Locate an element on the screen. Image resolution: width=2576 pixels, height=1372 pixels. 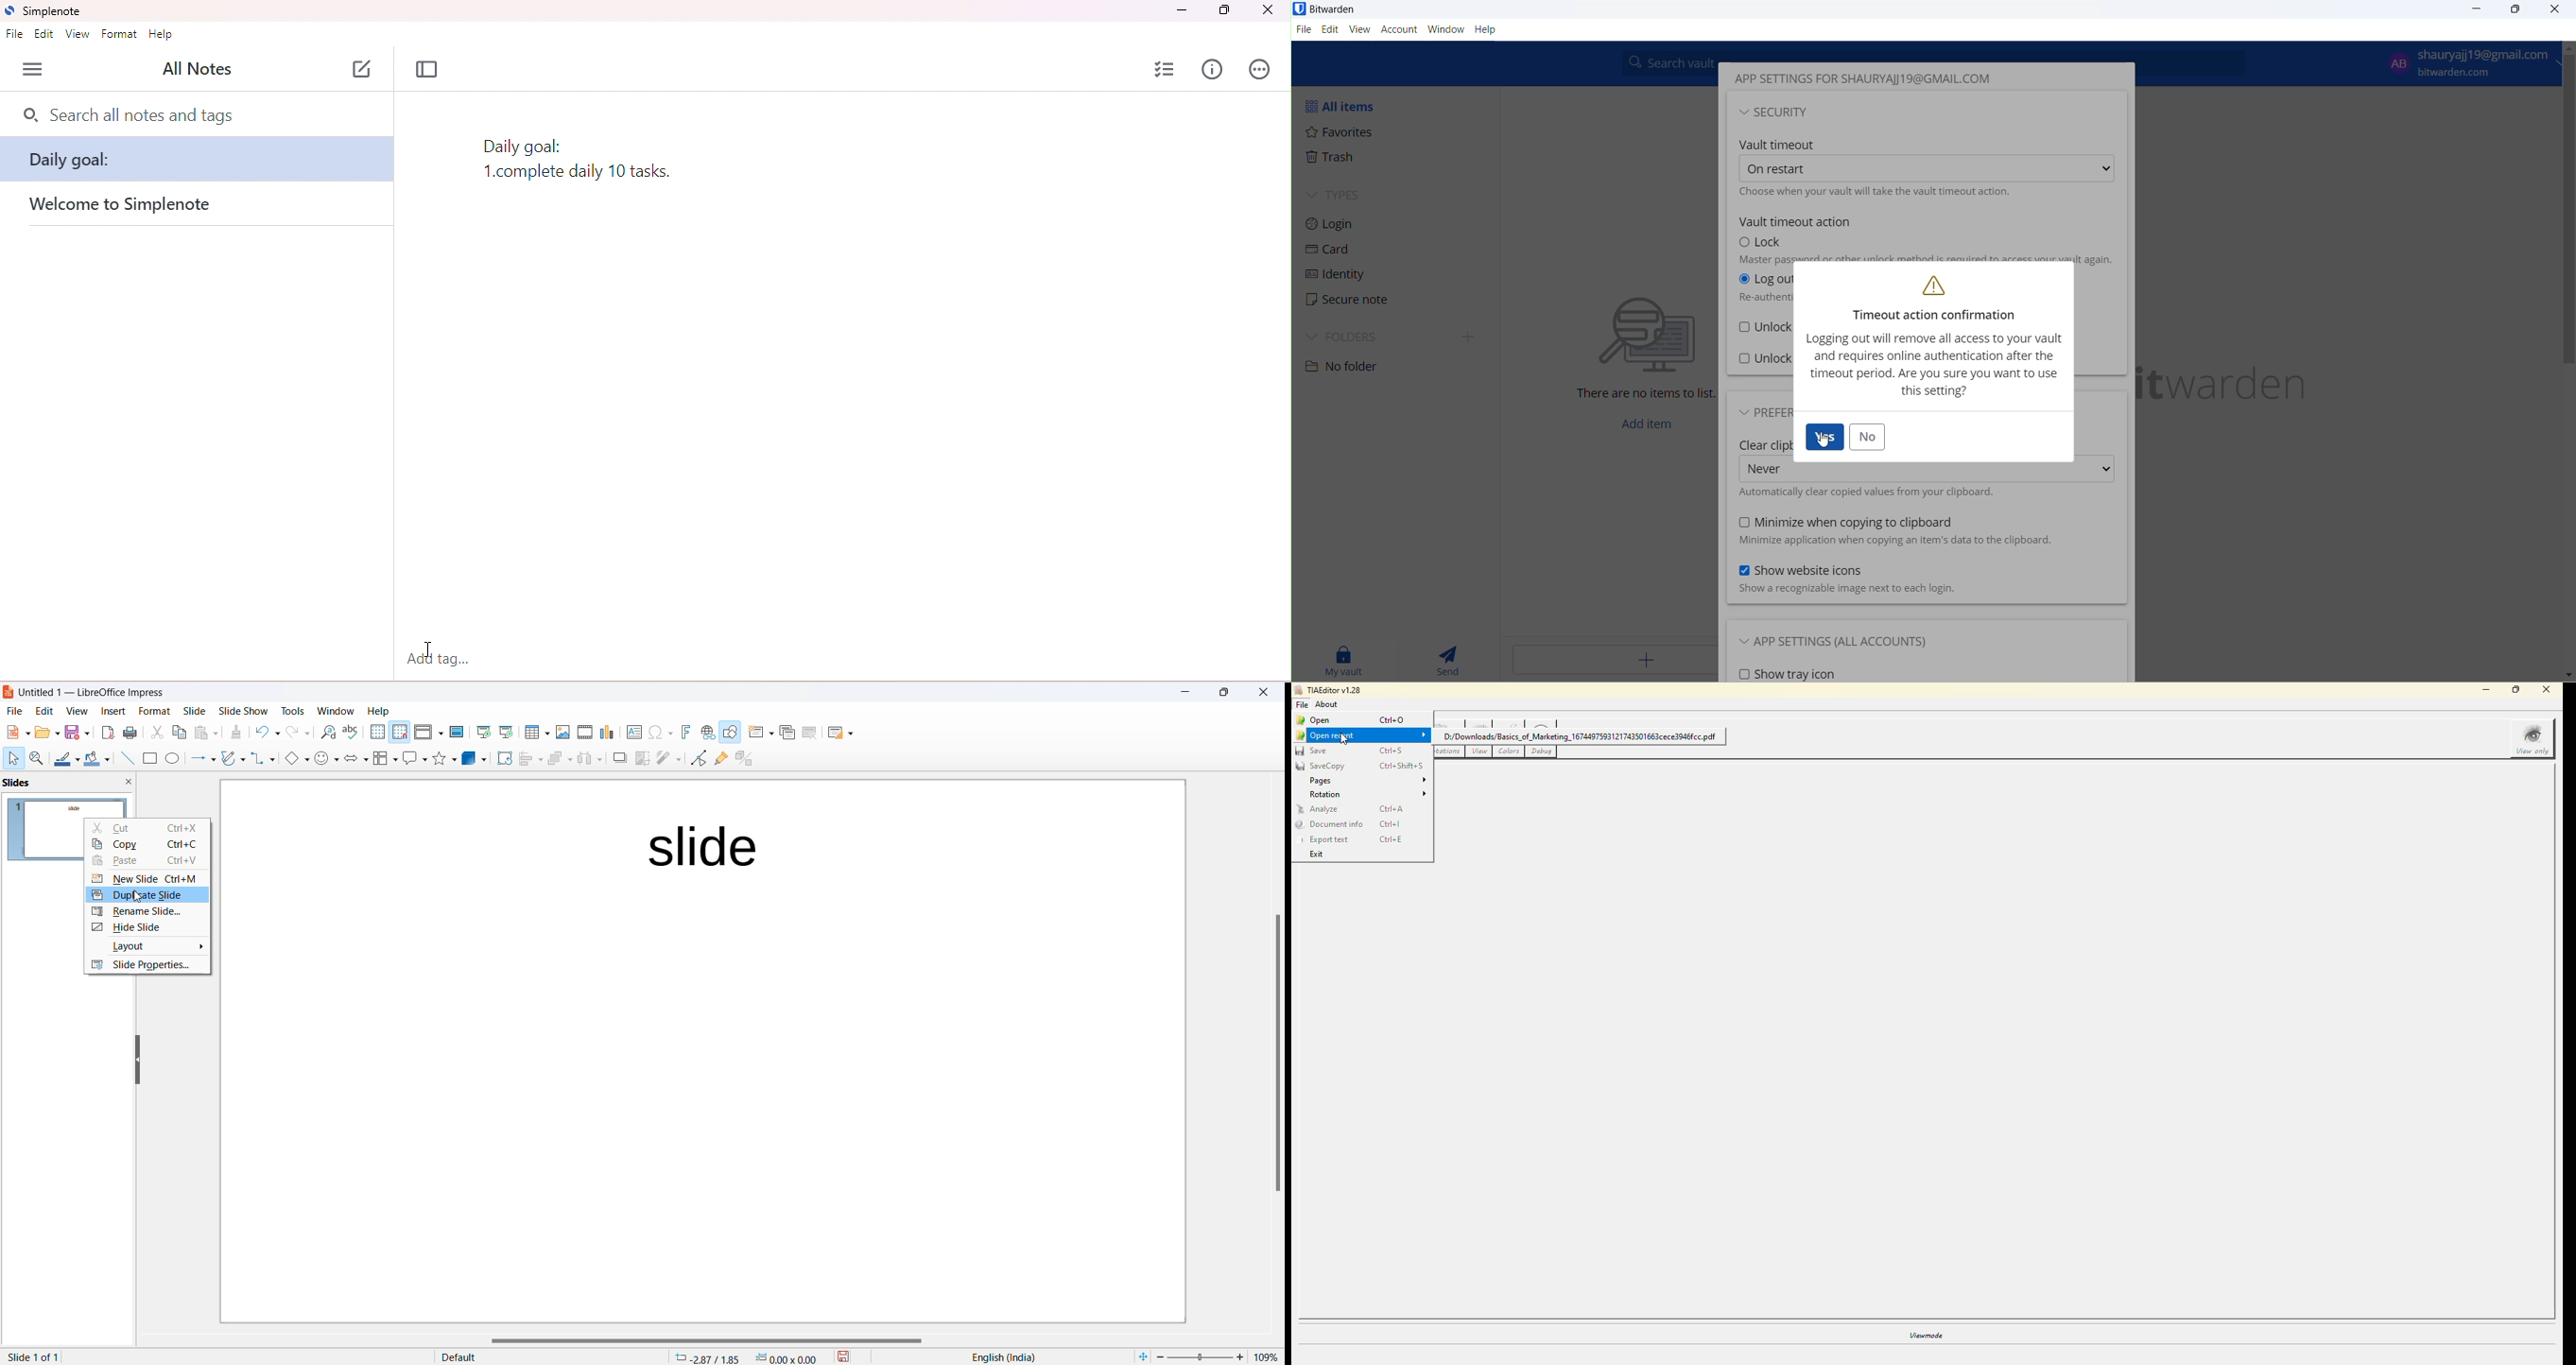
Cut is located at coordinates (155, 731).